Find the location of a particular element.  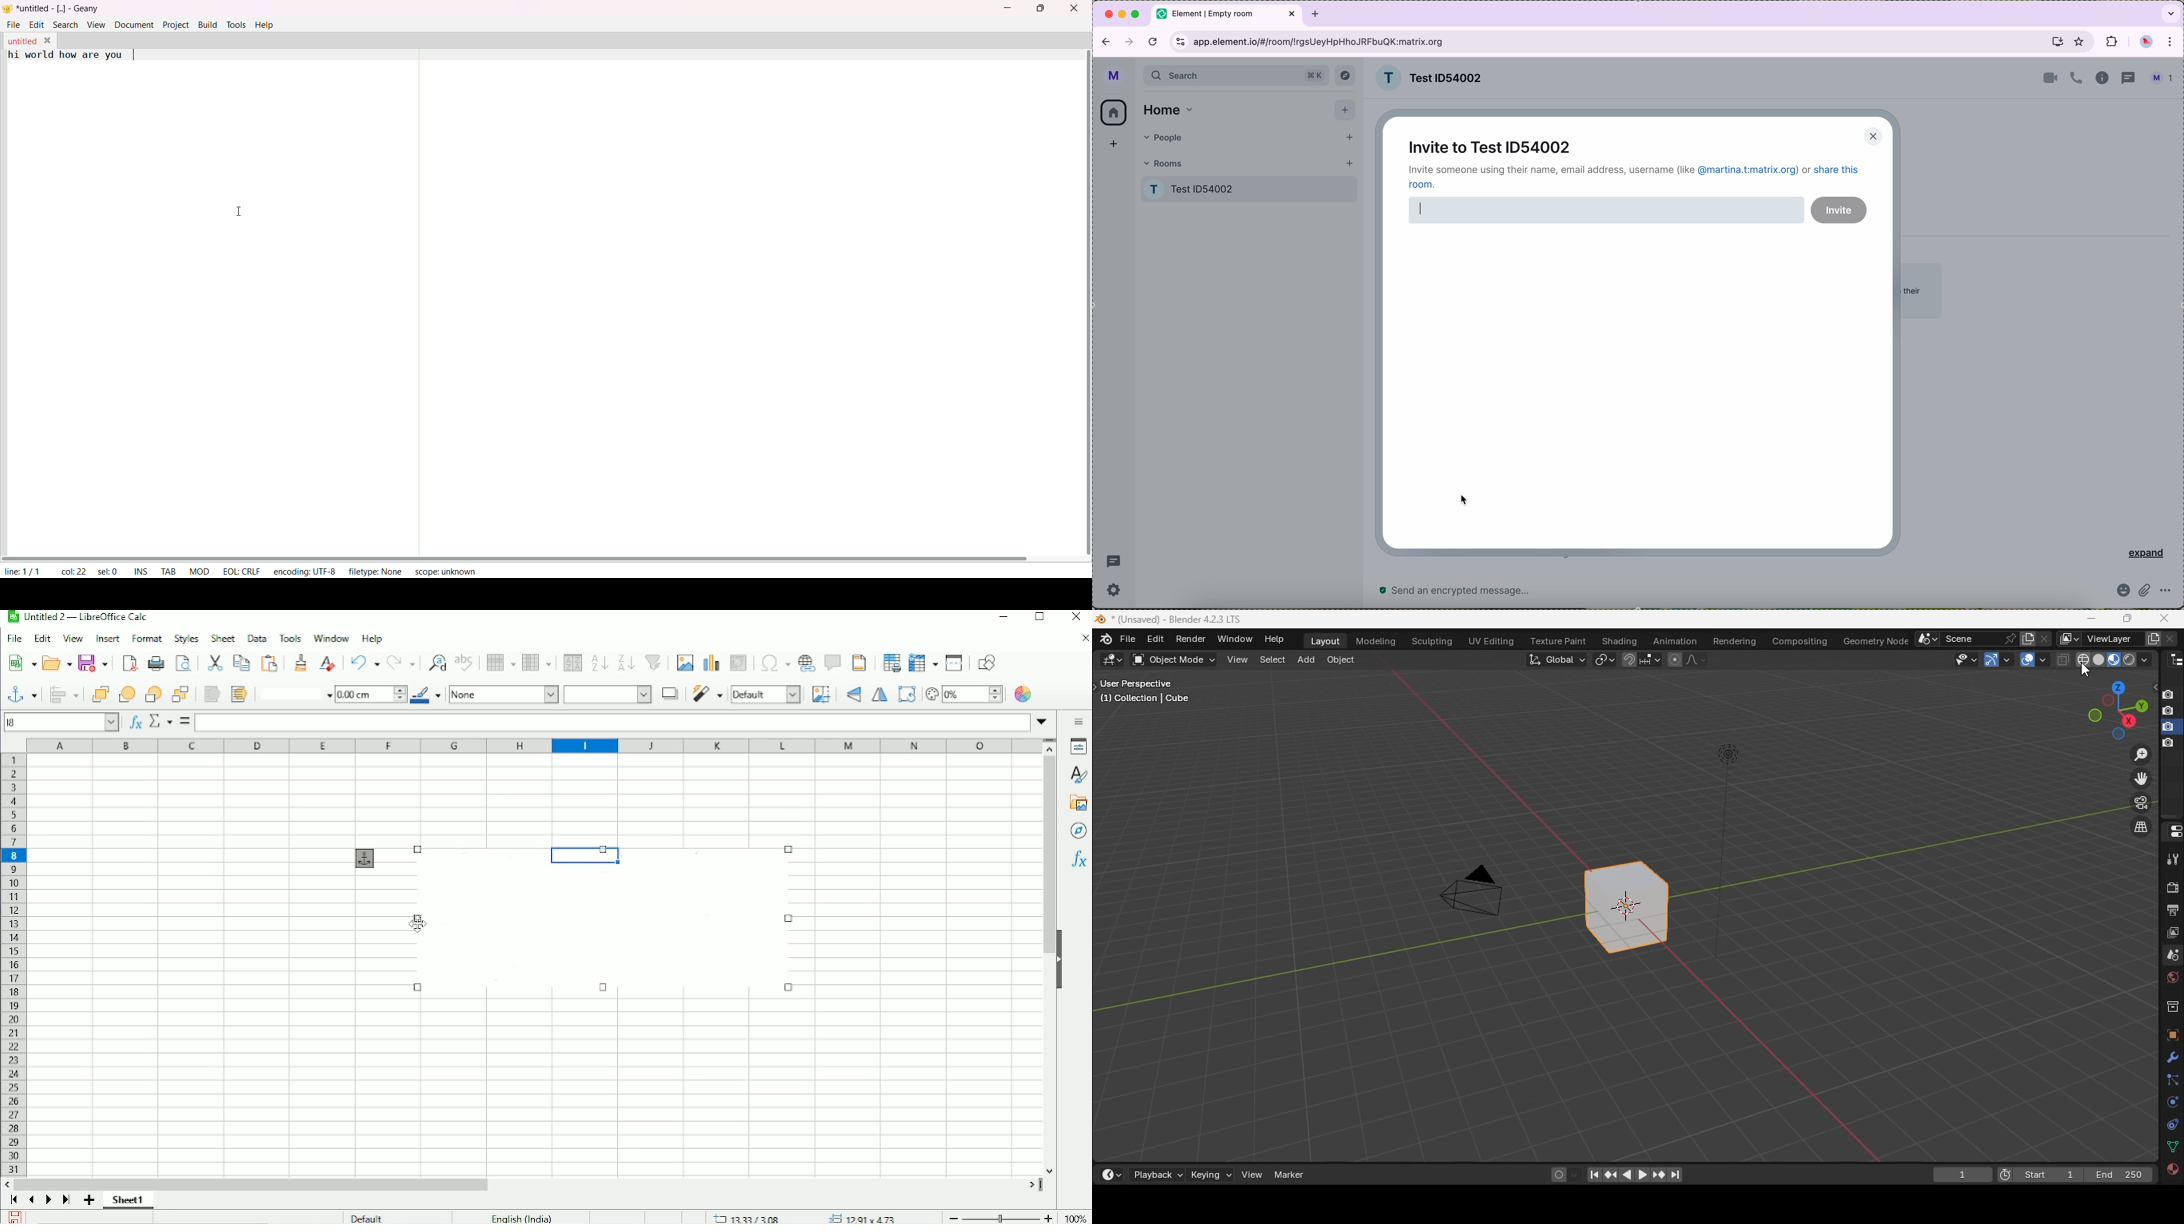

auto keying is located at coordinates (1558, 1175).